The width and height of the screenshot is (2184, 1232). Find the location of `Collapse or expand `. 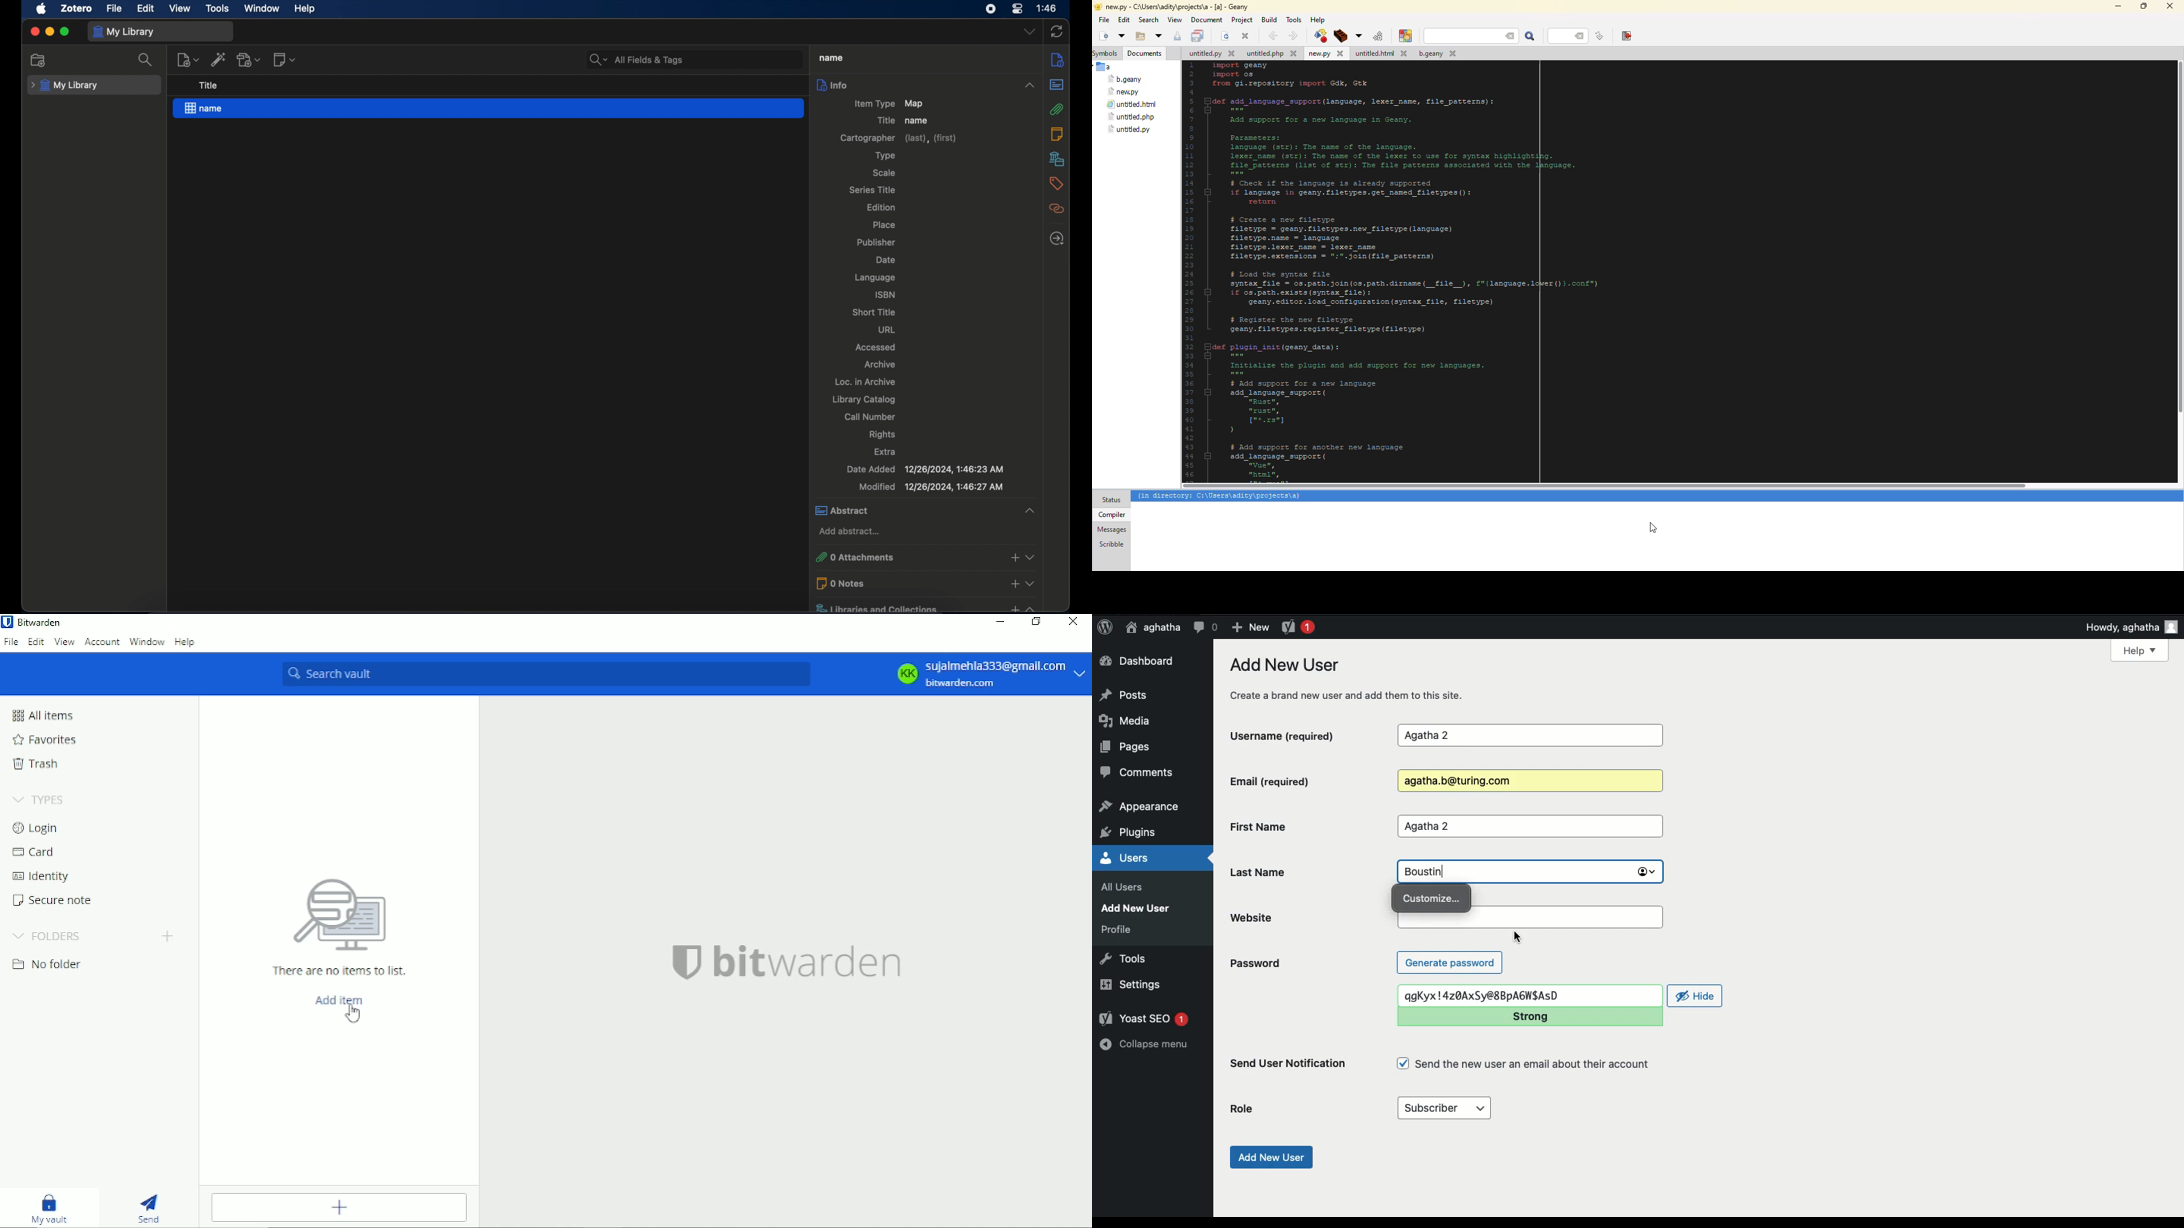

Collapse or expand  is located at coordinates (1030, 86).